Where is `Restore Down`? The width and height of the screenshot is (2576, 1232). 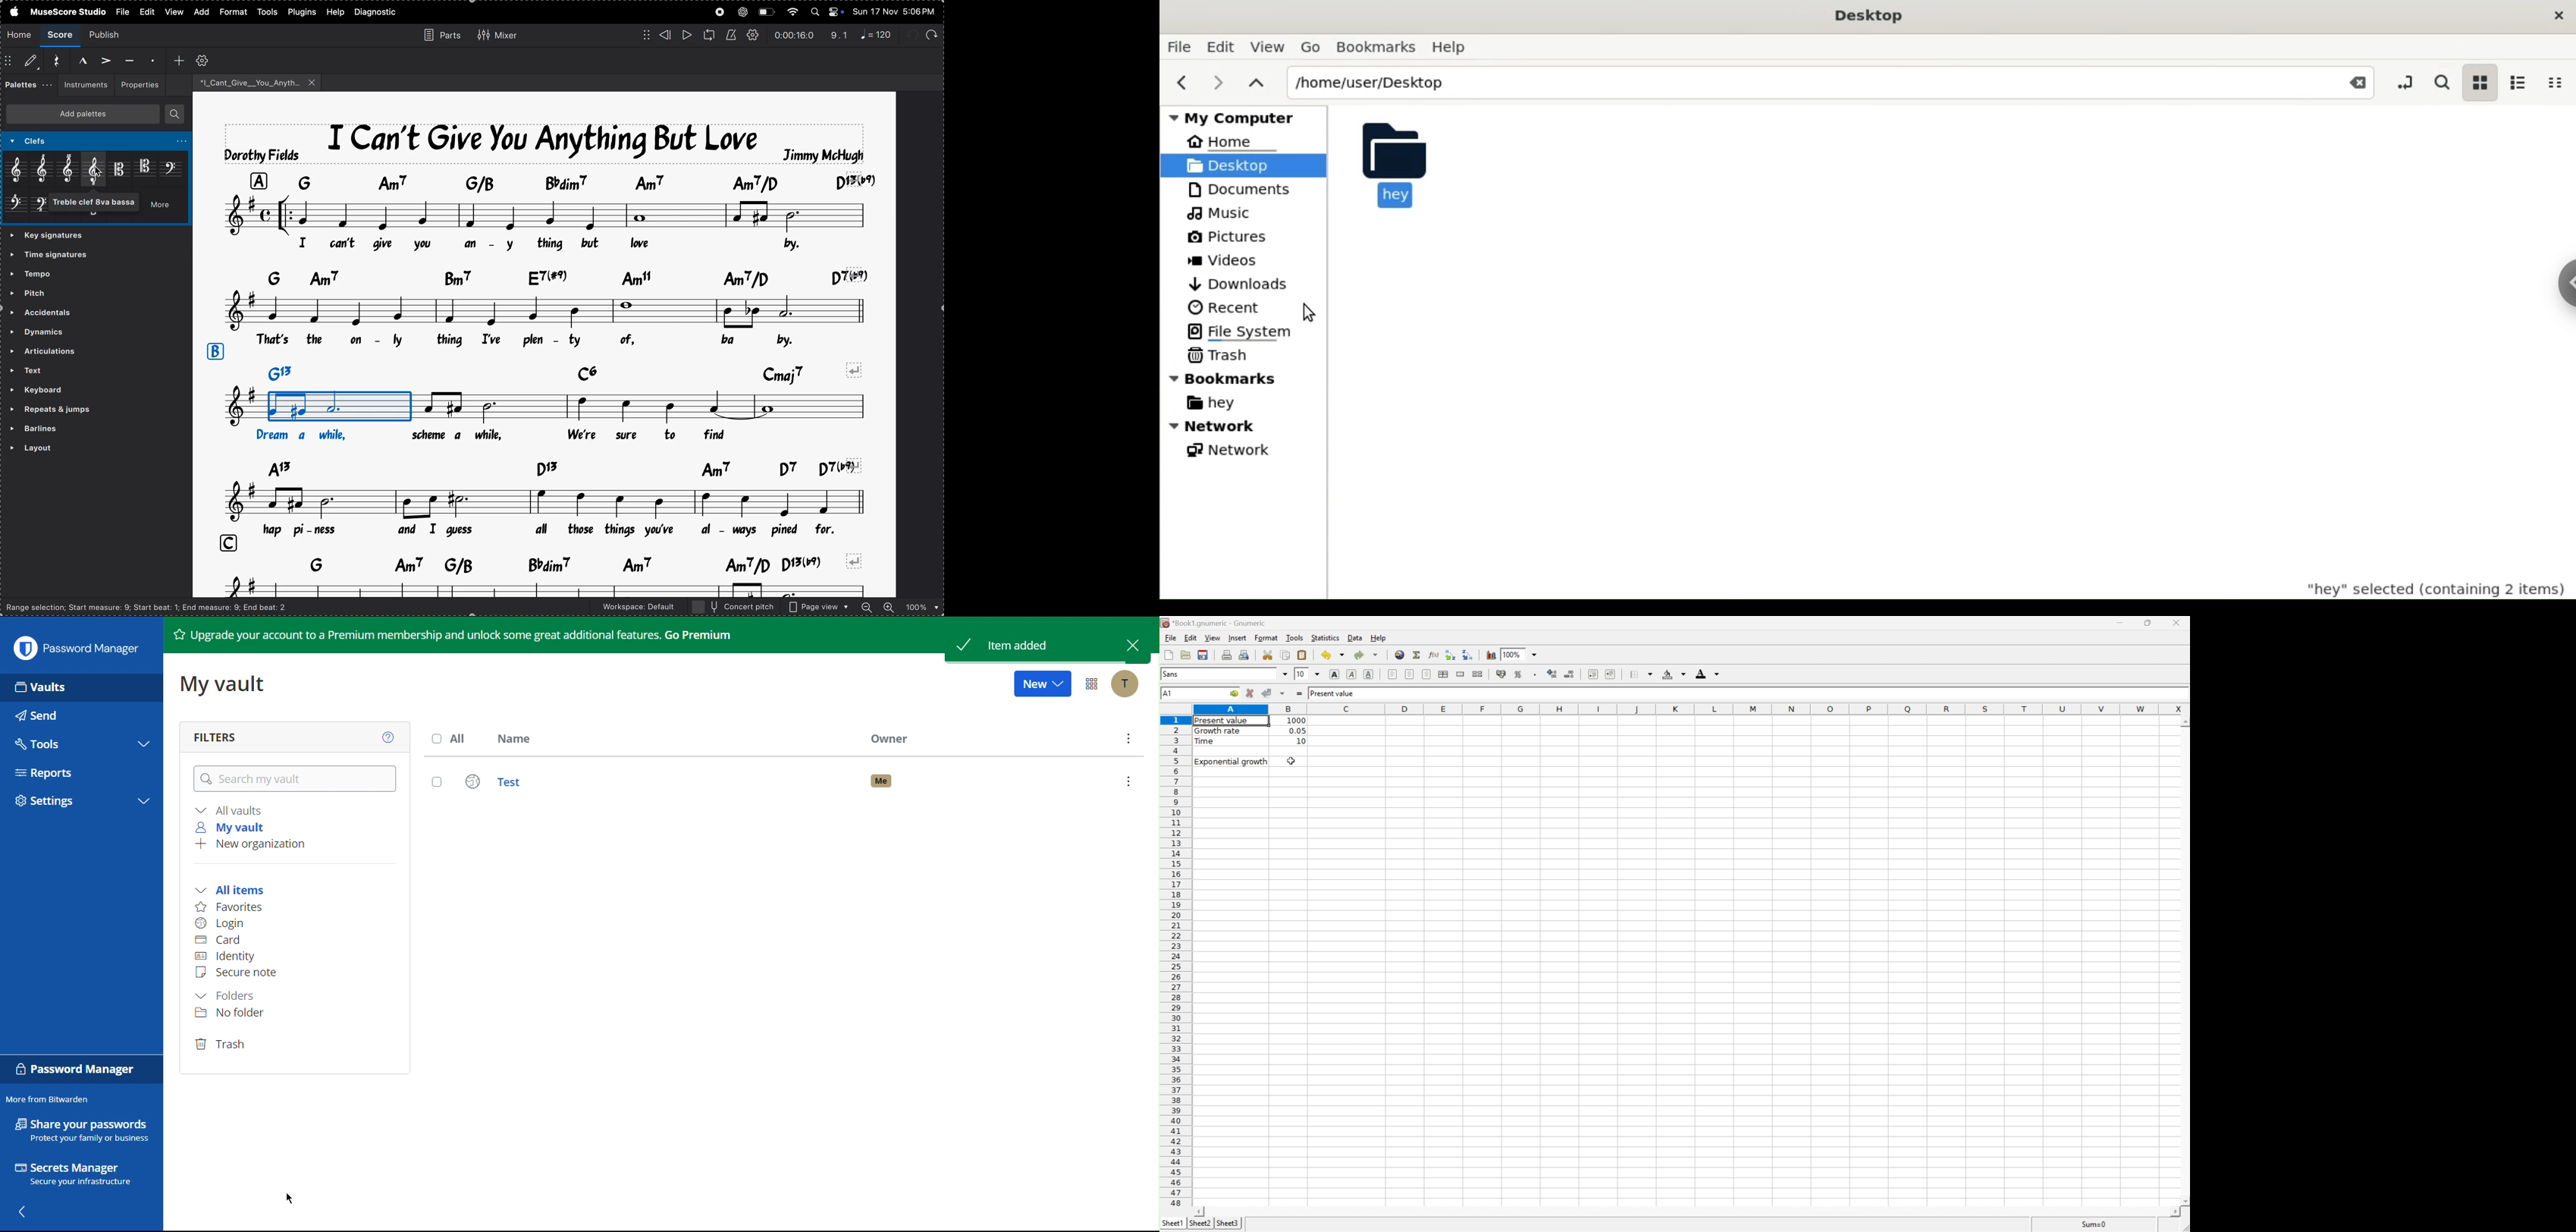 Restore Down is located at coordinates (2150, 622).